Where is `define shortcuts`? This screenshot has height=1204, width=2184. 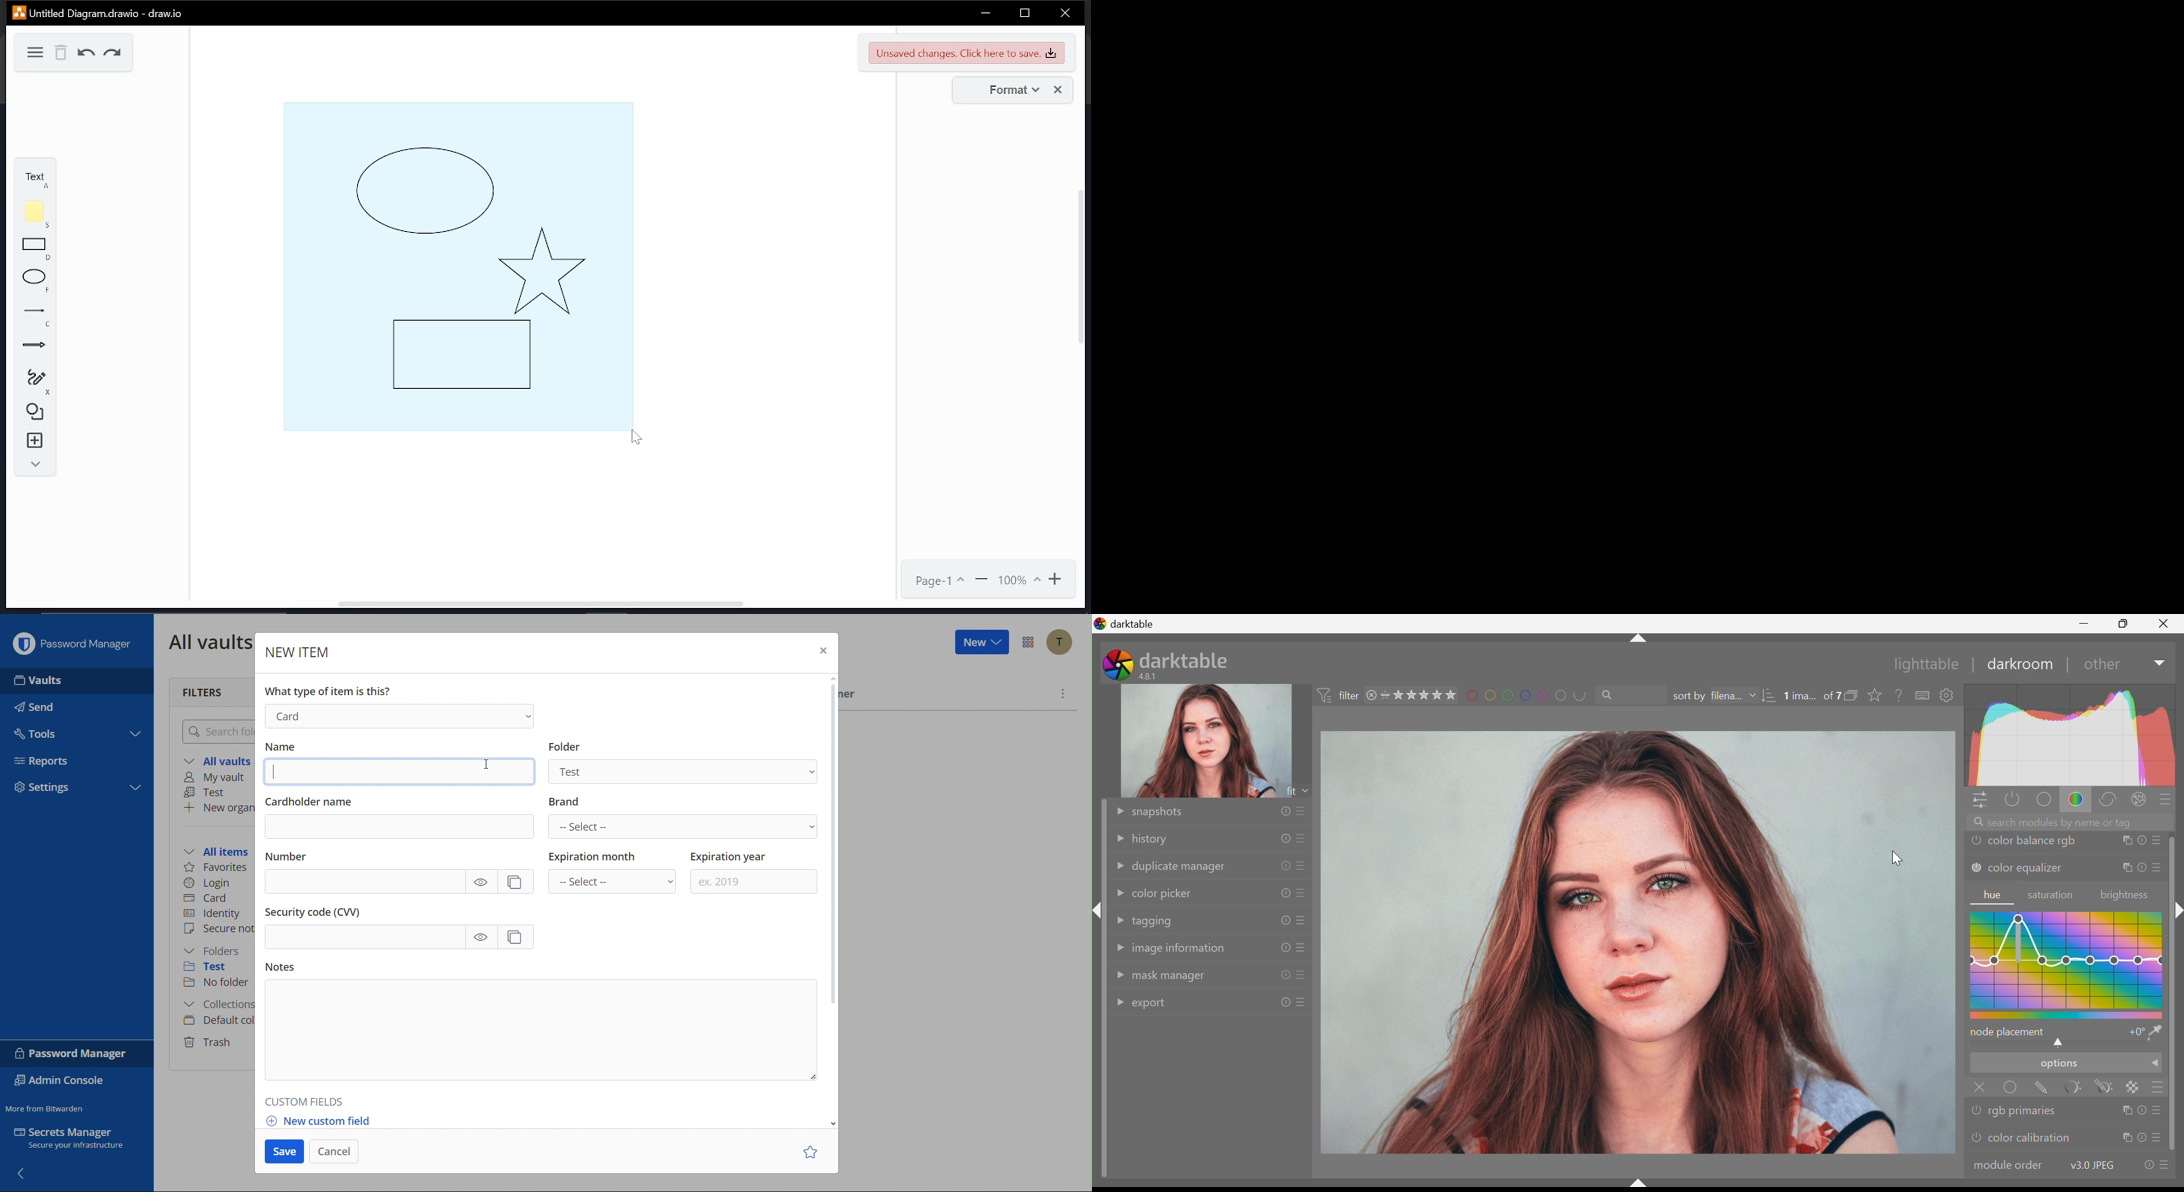 define shortcuts is located at coordinates (1924, 695).